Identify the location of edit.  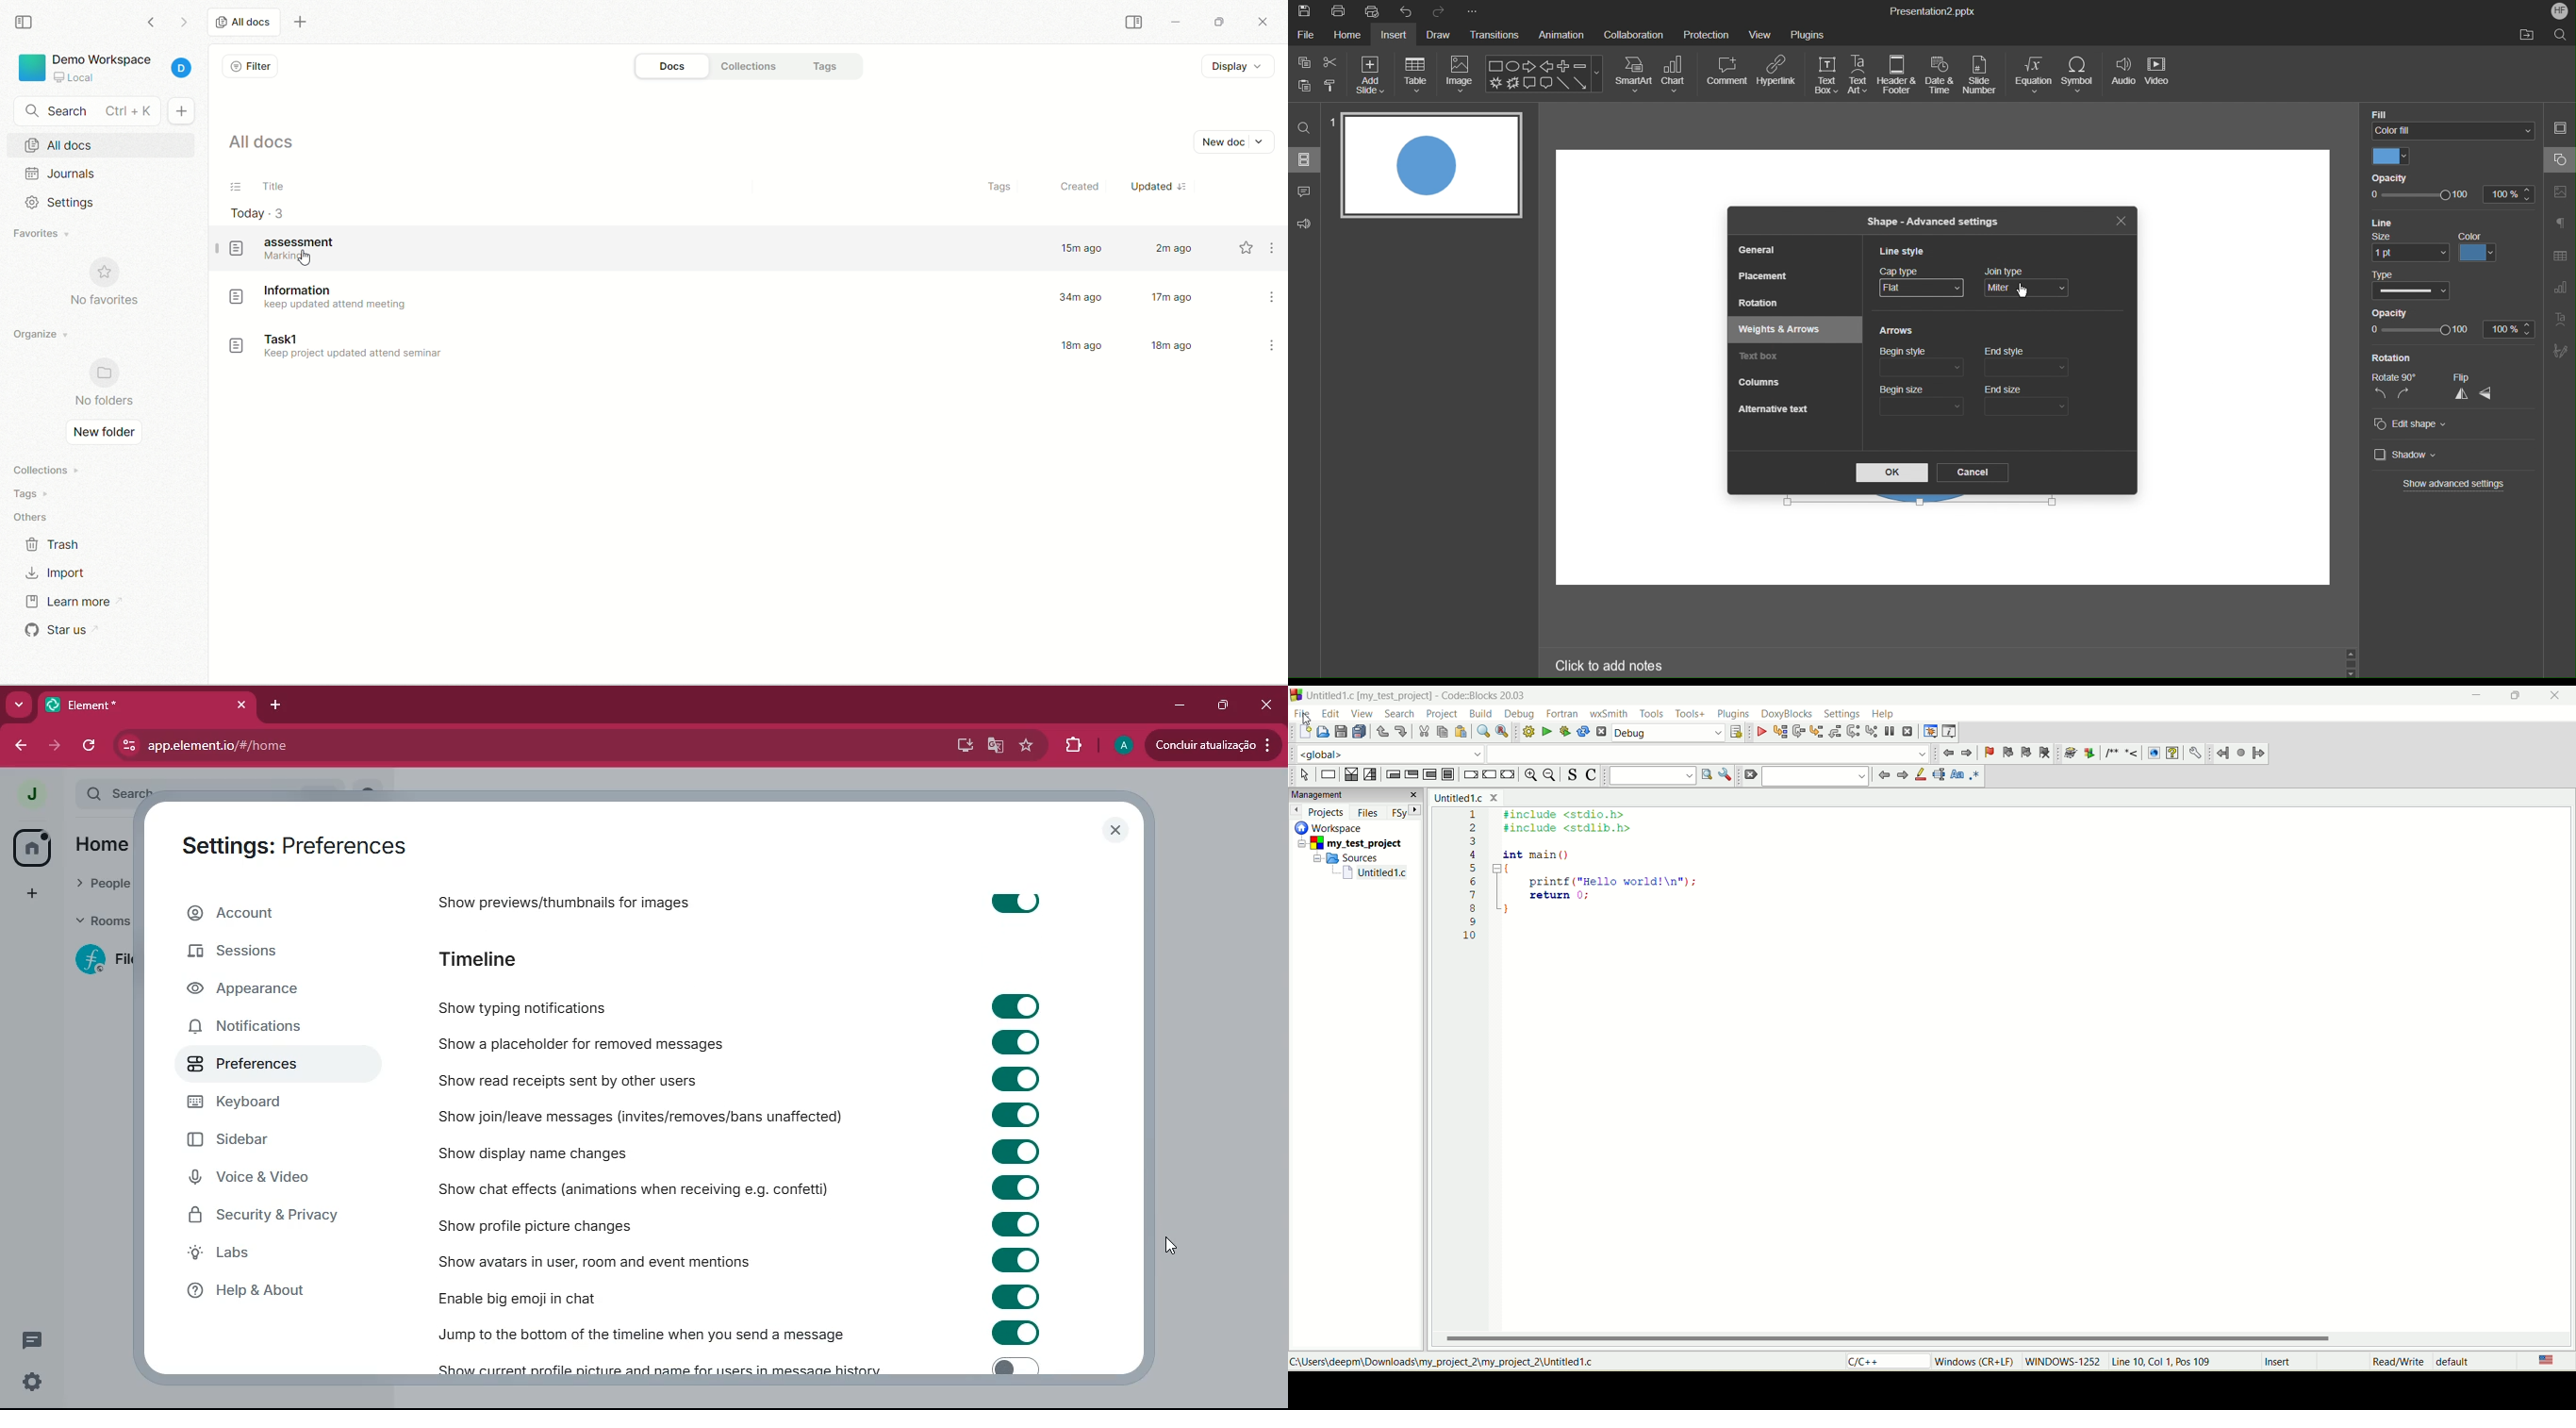
(1332, 714).